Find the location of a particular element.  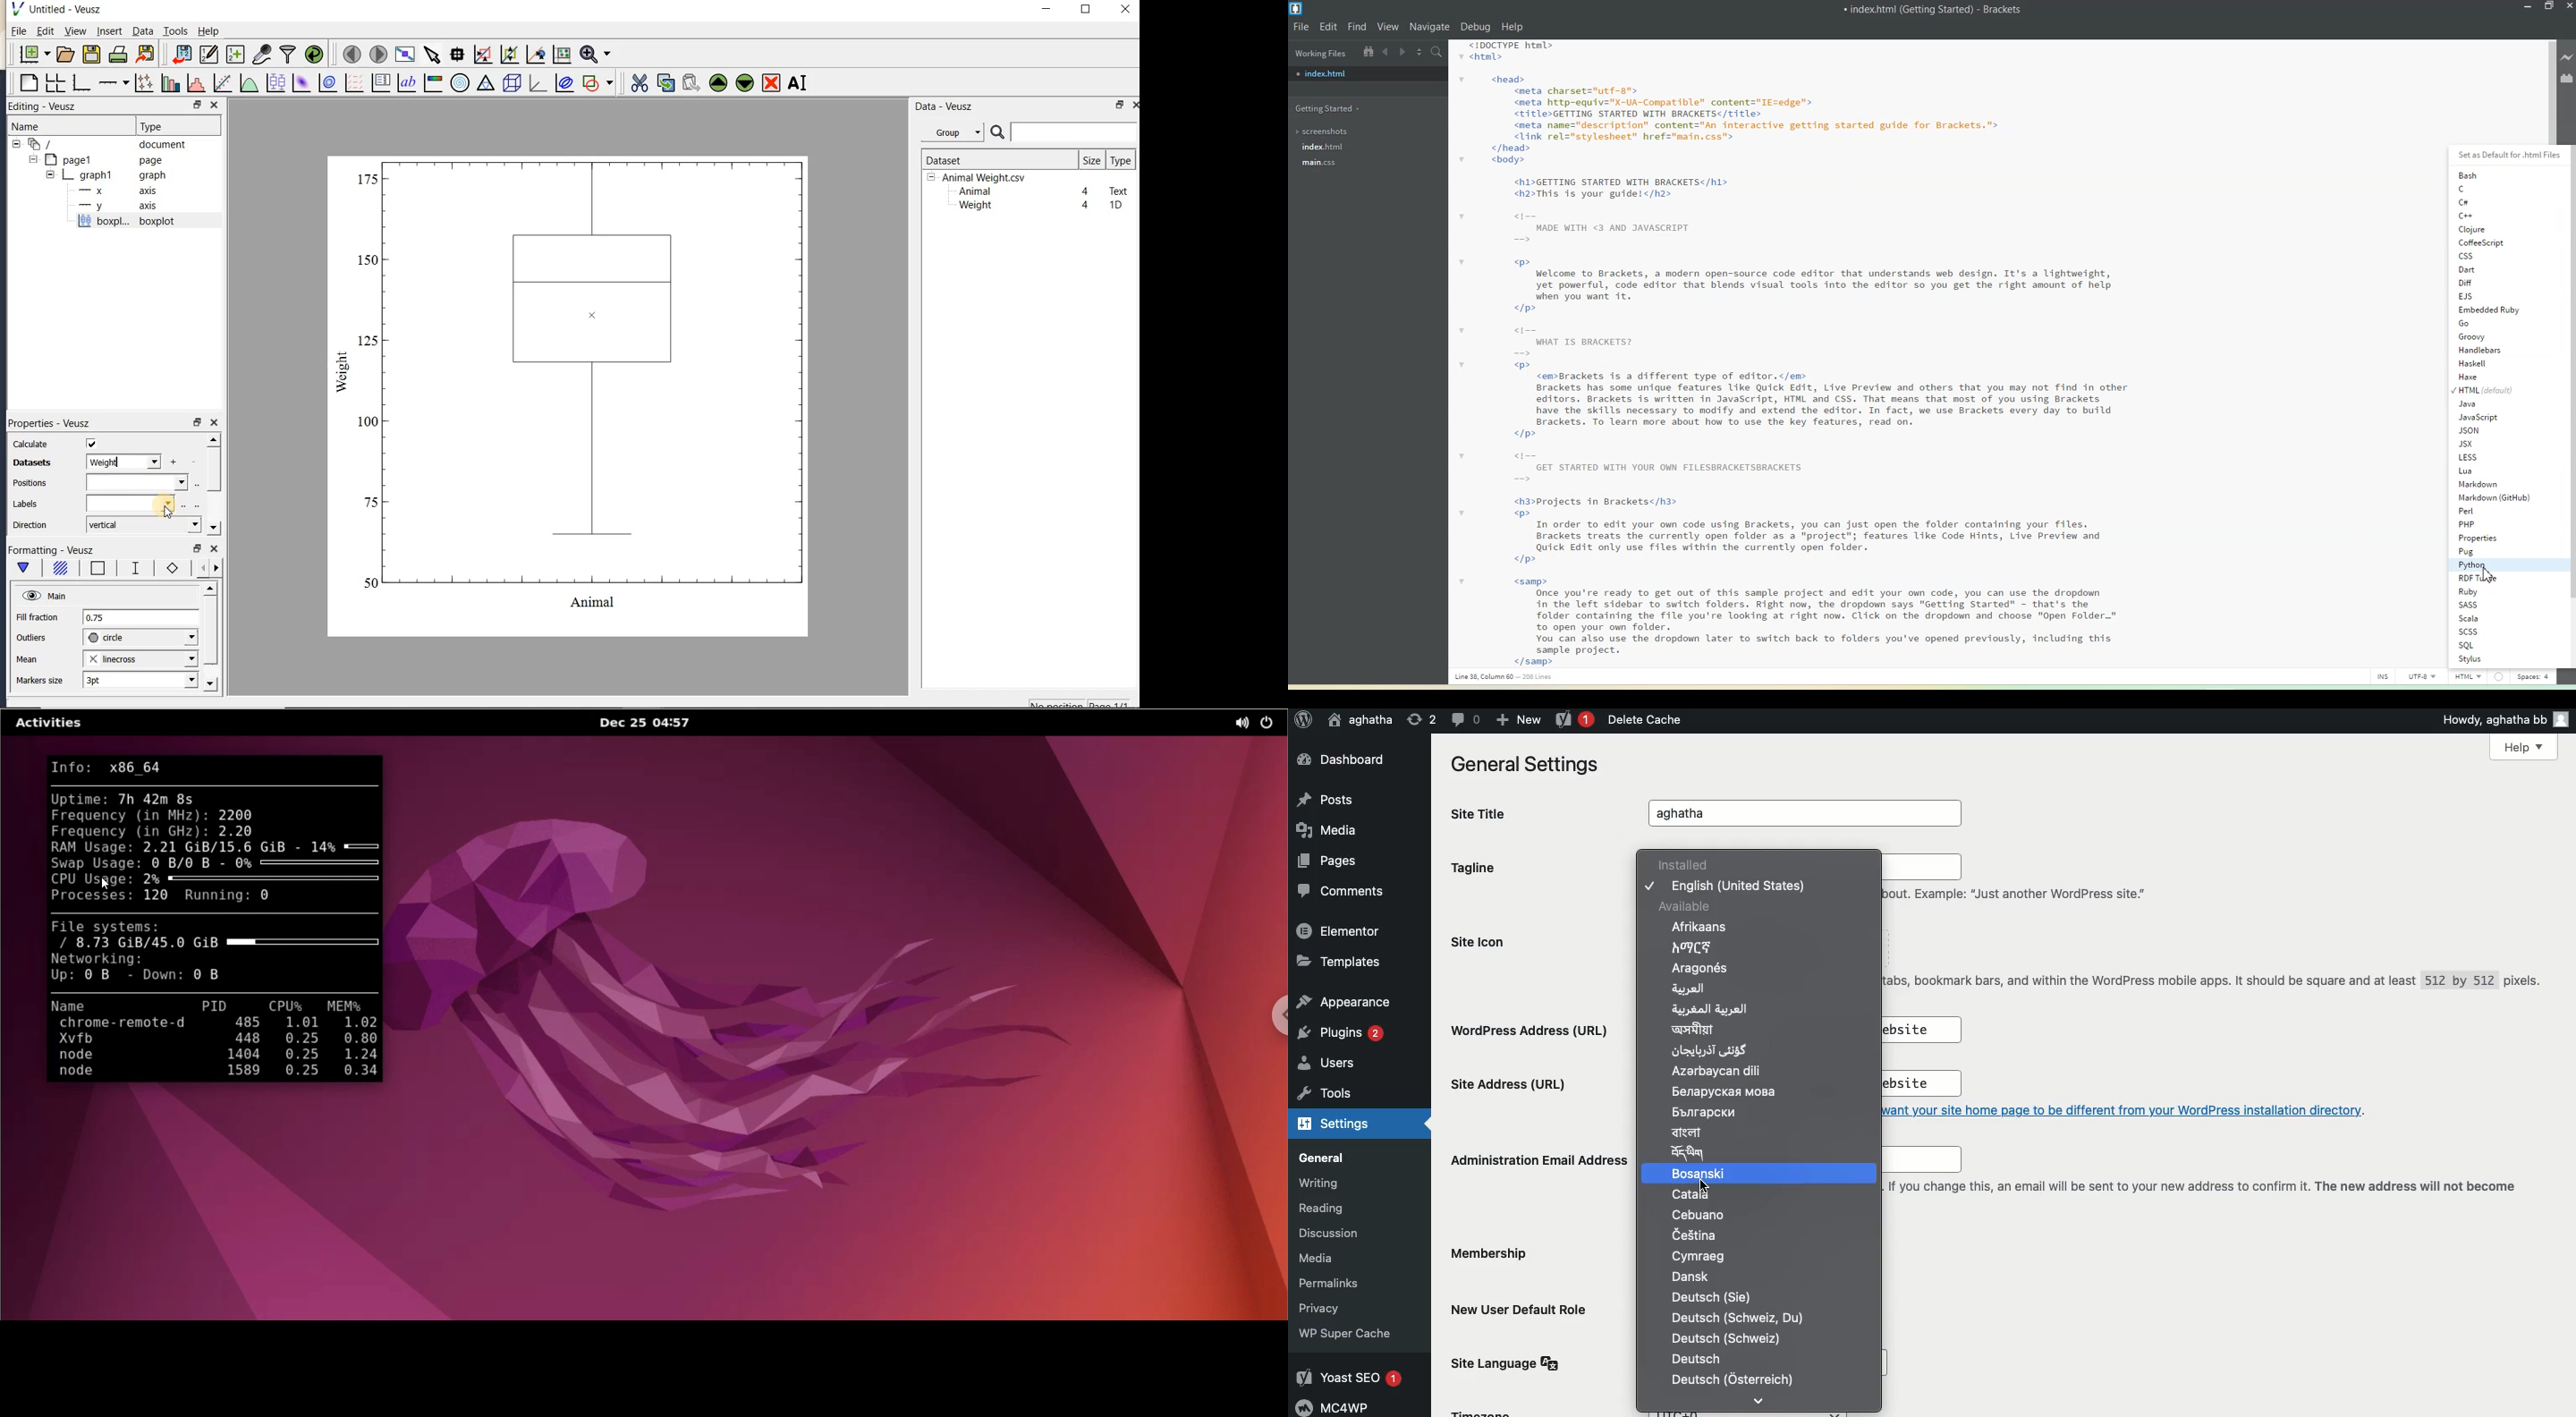

Diff is located at coordinates (2481, 282).